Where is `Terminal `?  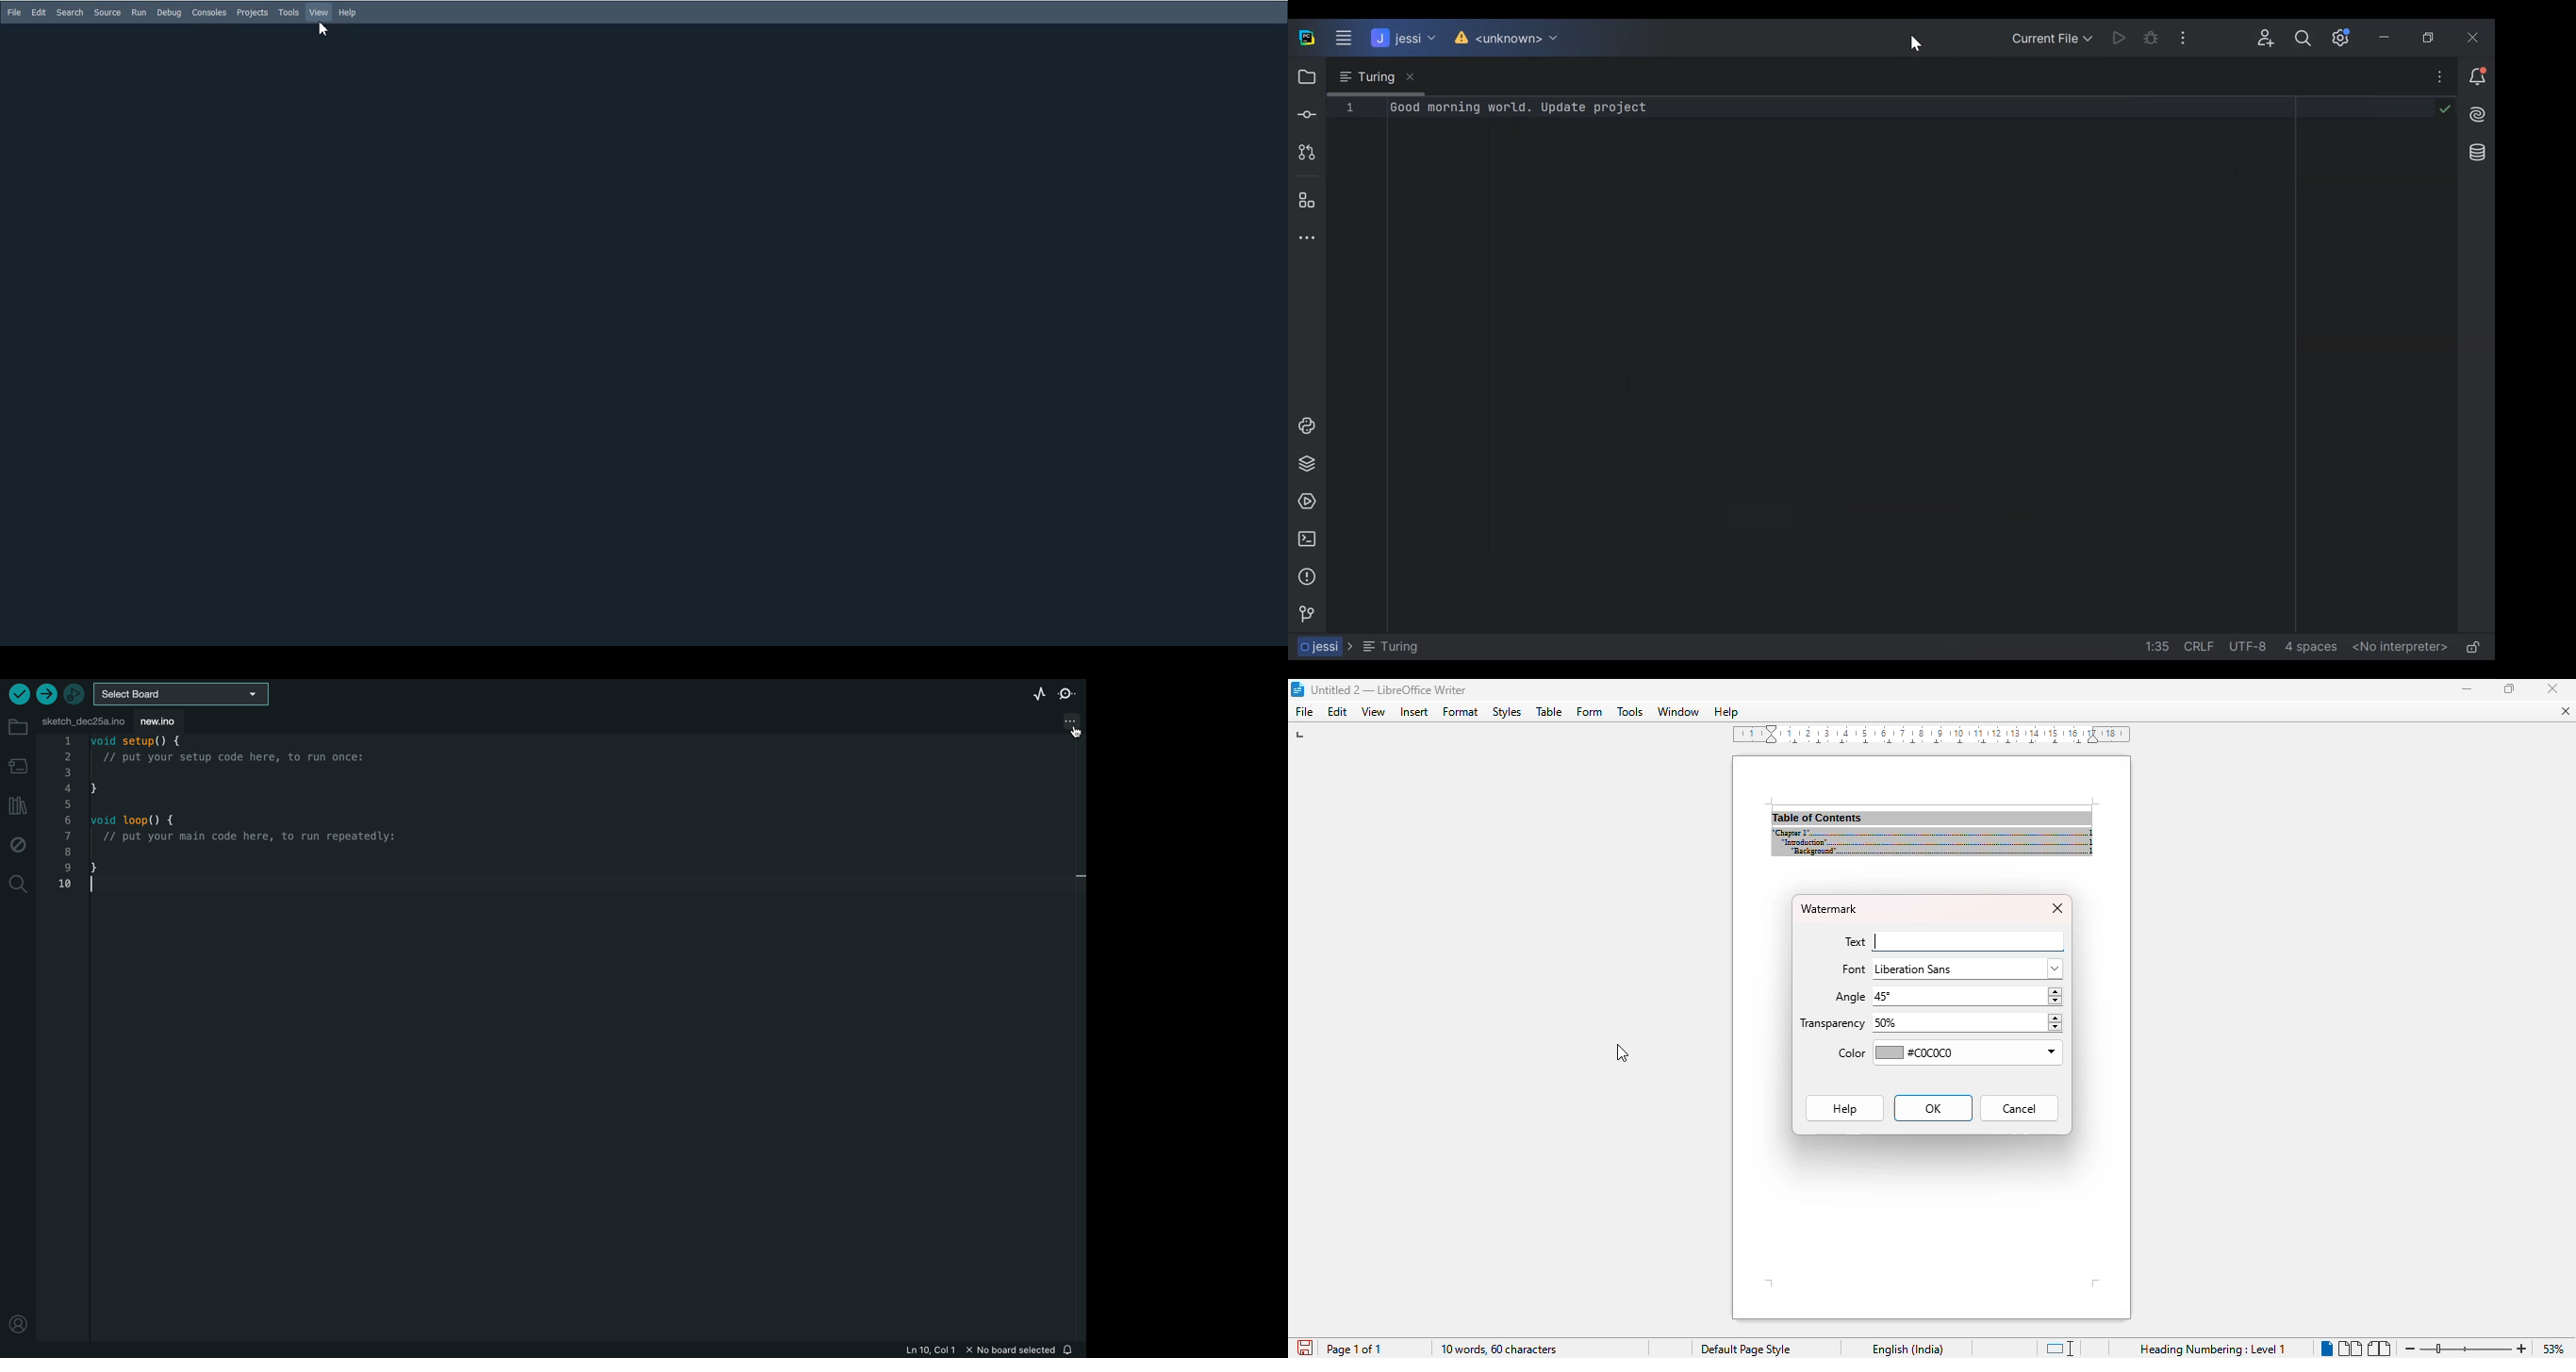
Terminal  is located at coordinates (1307, 539).